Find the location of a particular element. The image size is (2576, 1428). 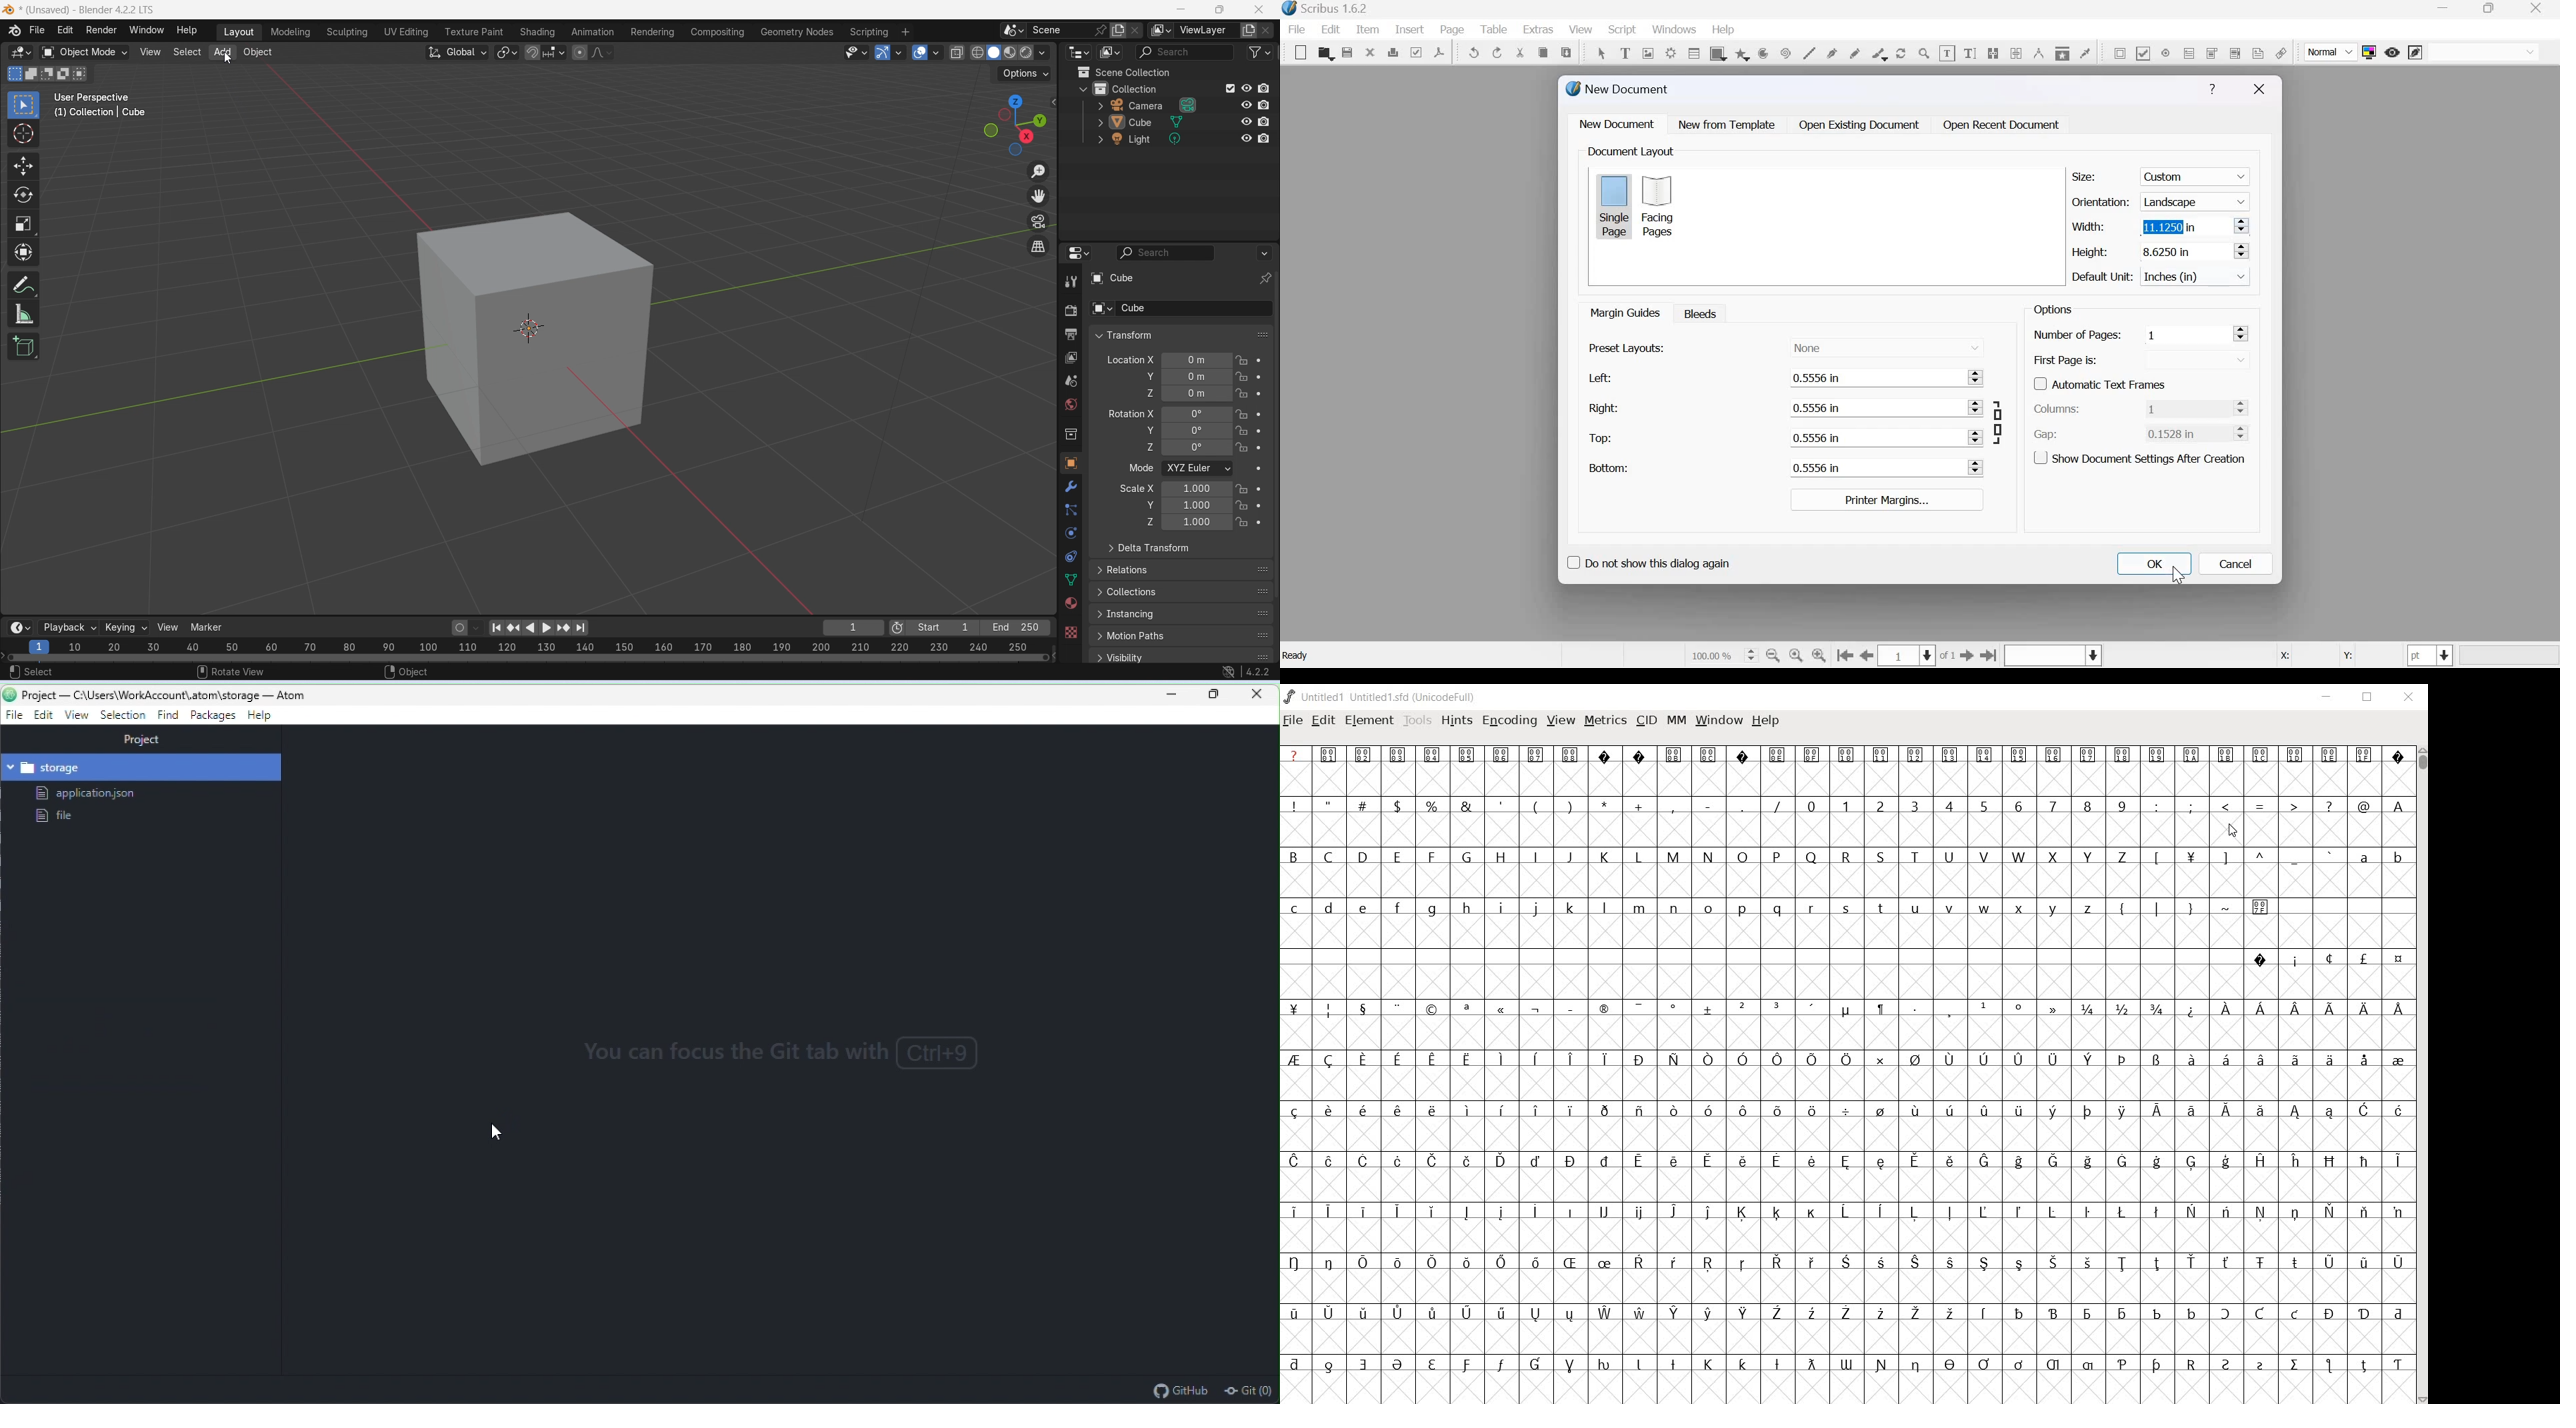

preview mode is located at coordinates (2392, 52).